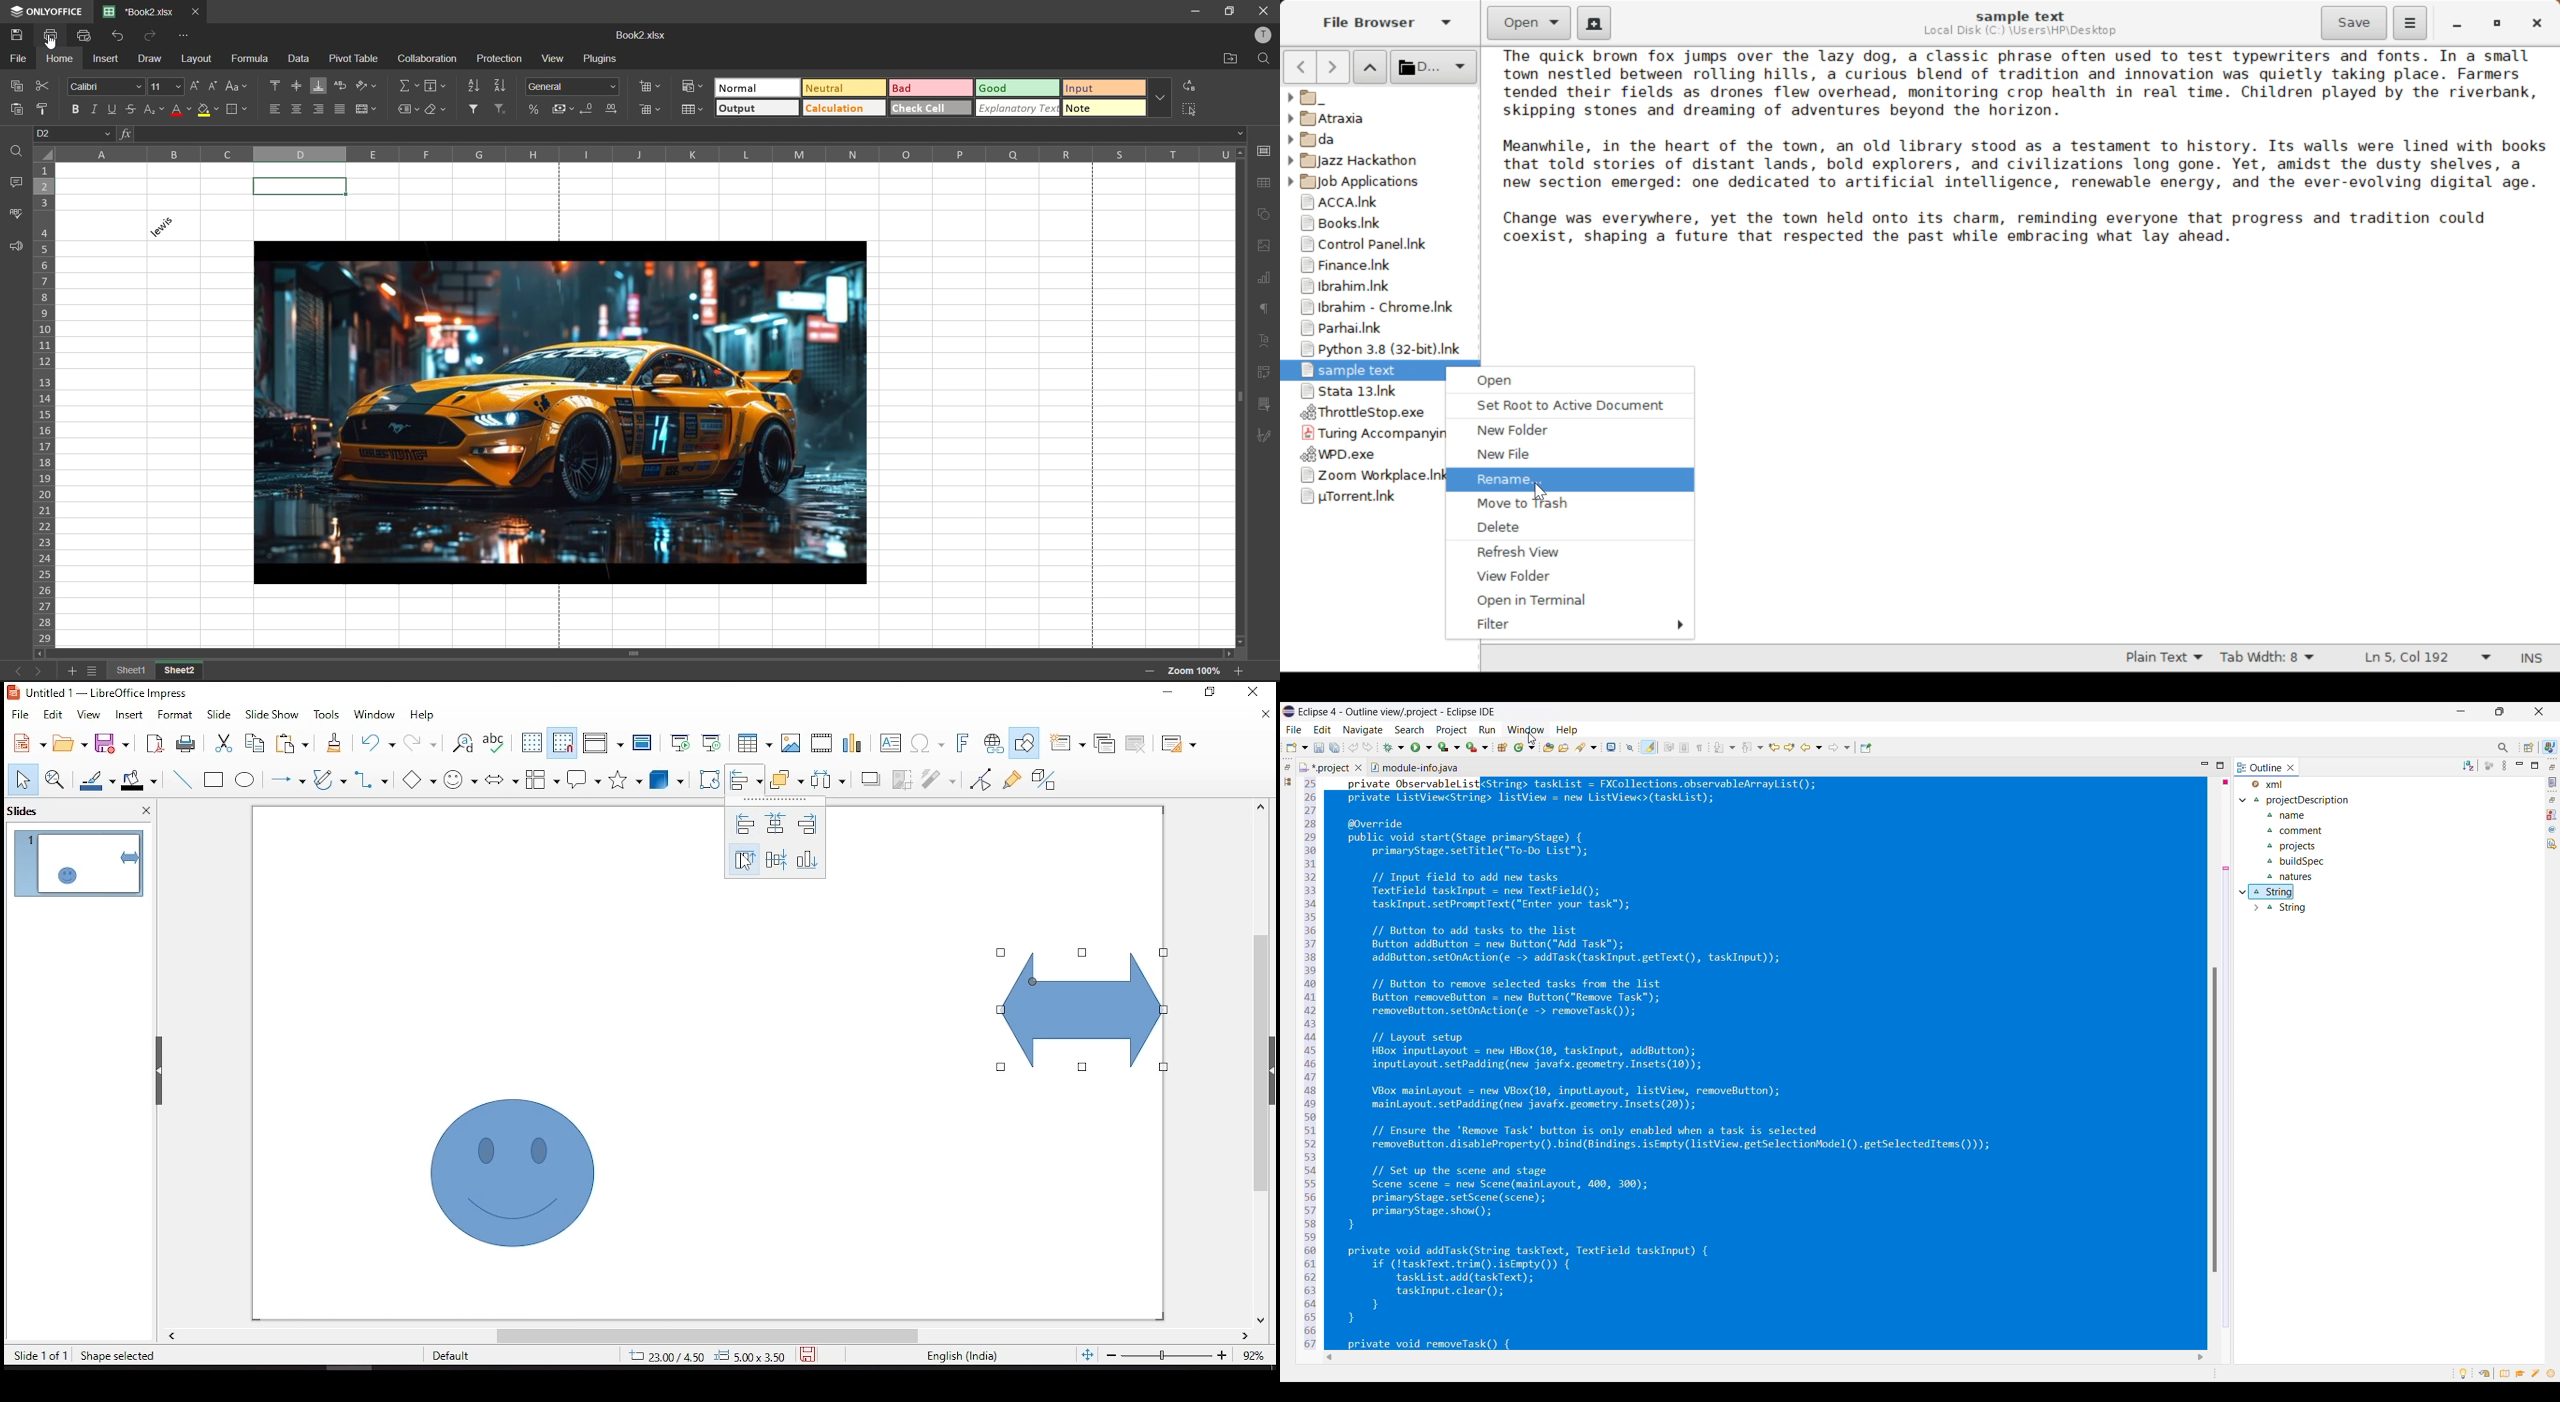 The width and height of the screenshot is (2576, 1428). I want to click on What's new, so click(2551, 1373).